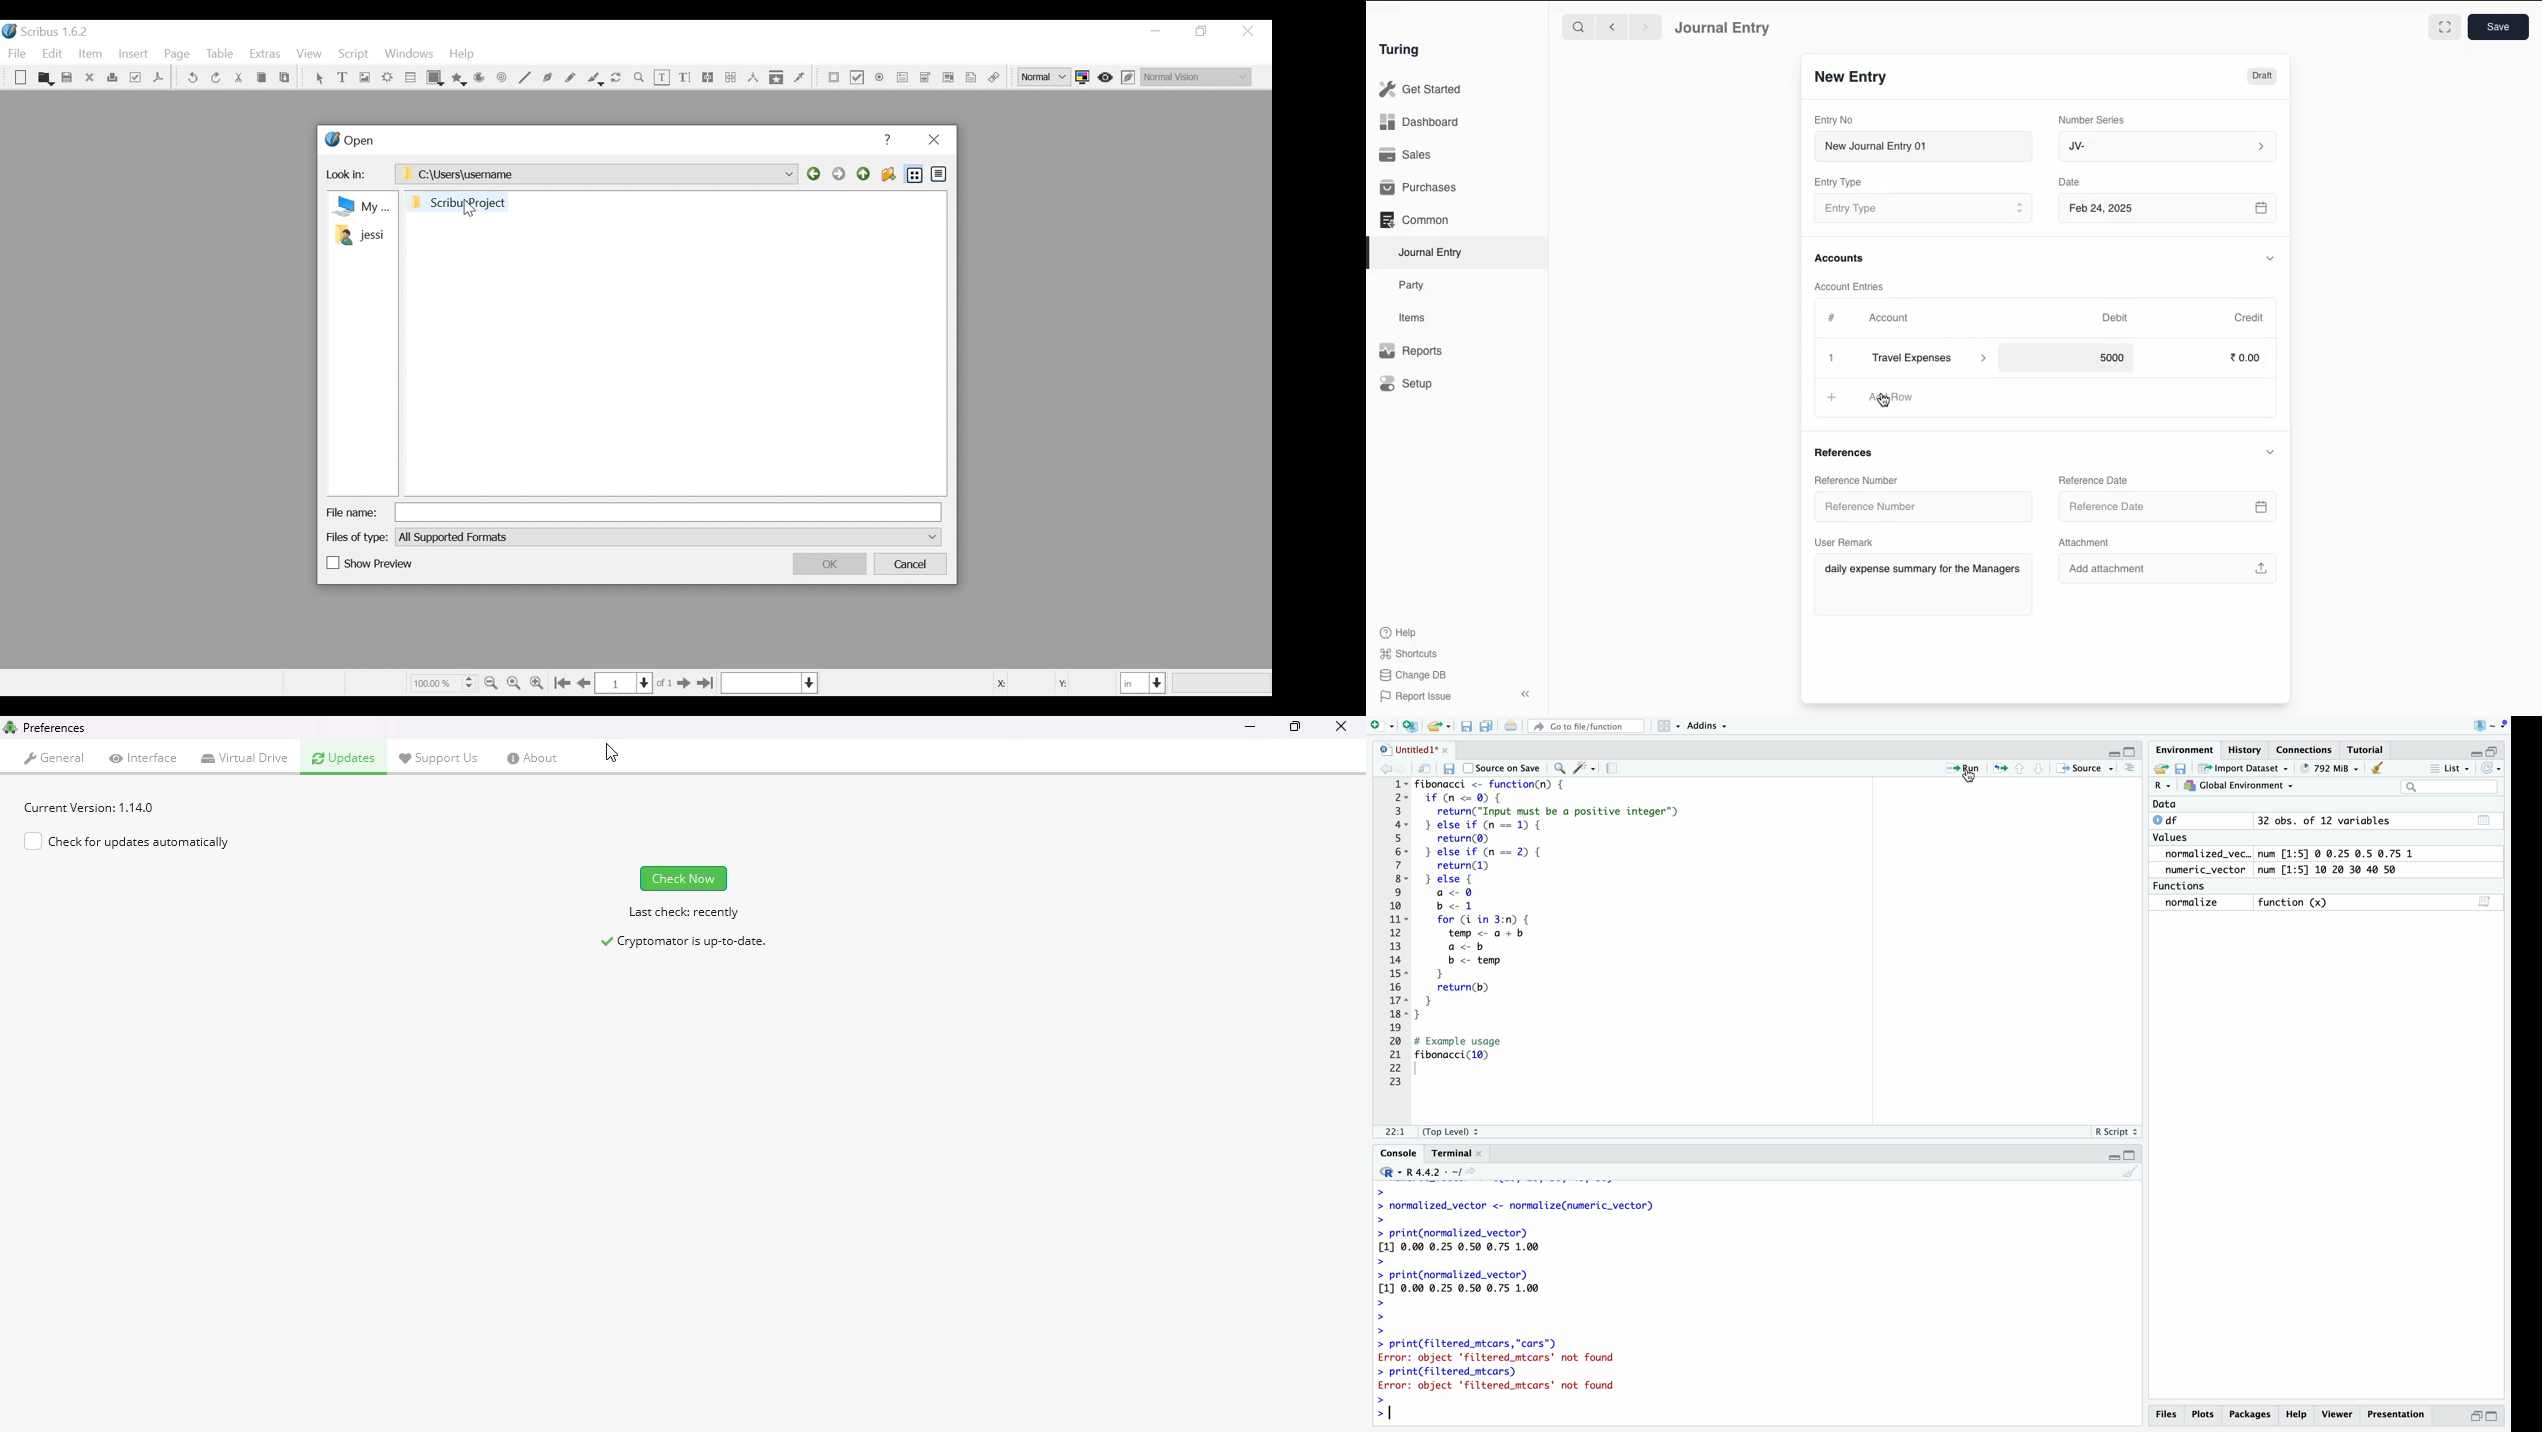 The width and height of the screenshot is (2548, 1456). I want to click on Save, so click(68, 79).